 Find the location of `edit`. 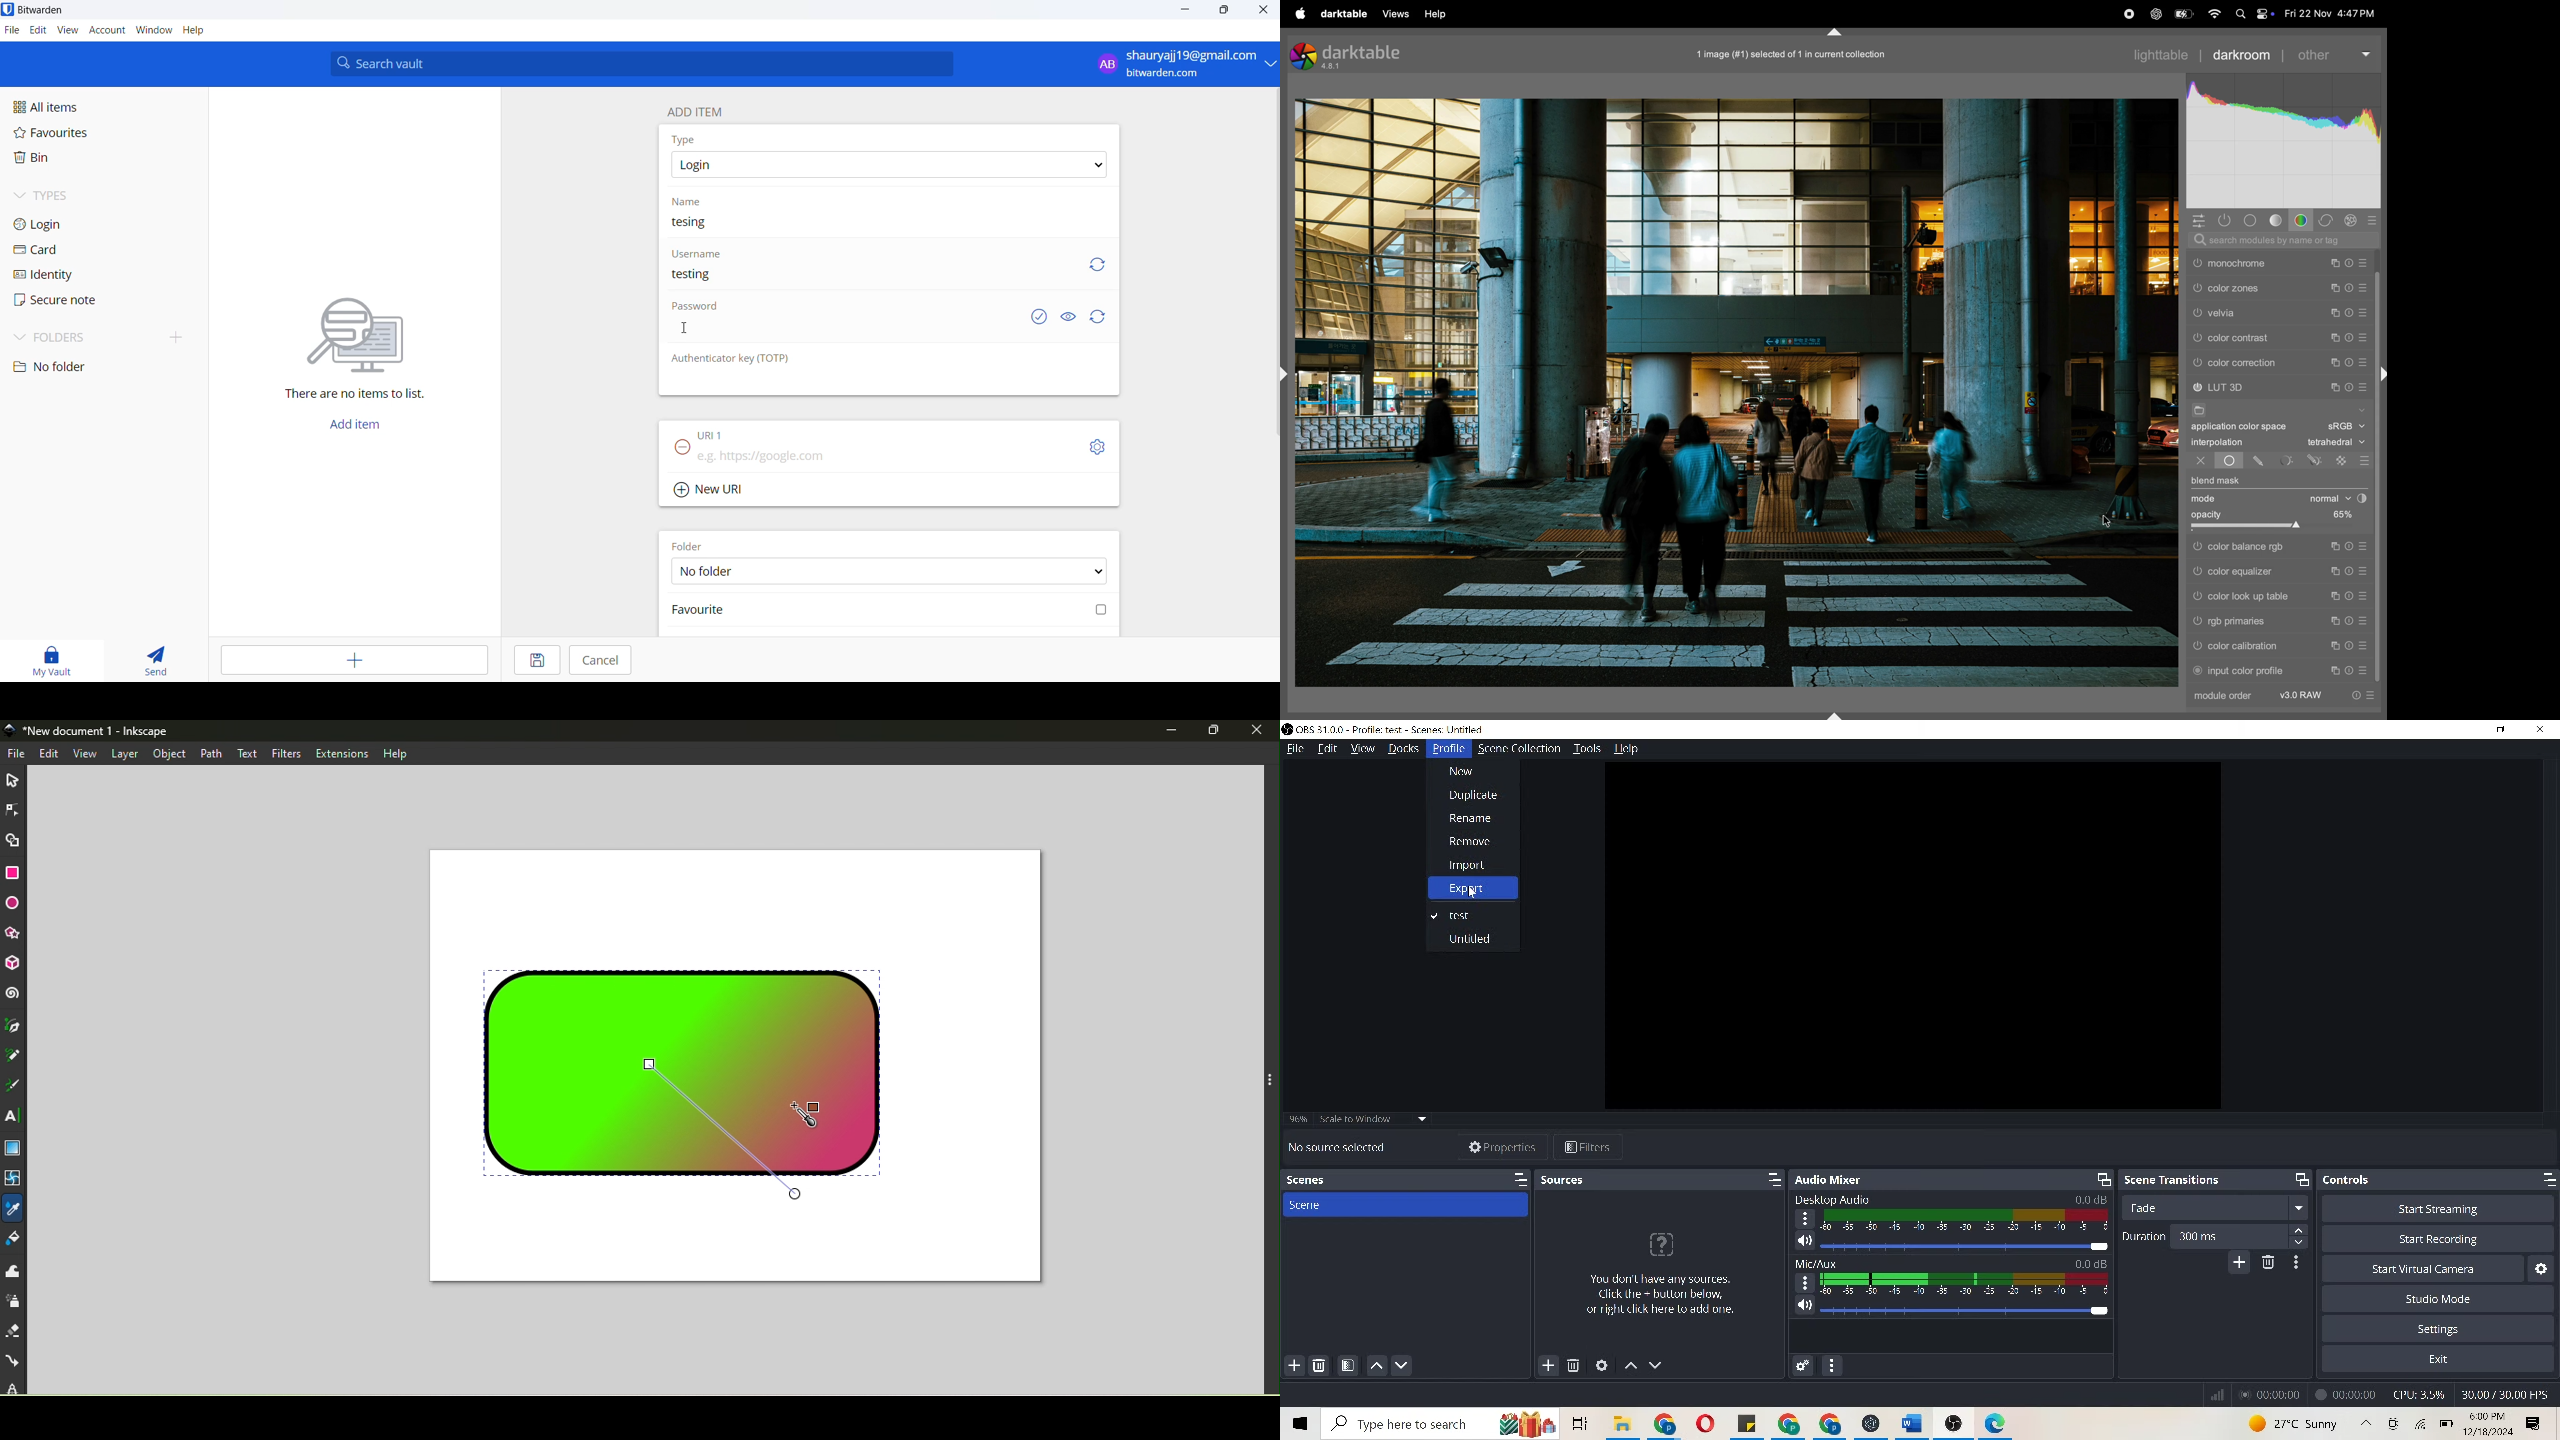

edit is located at coordinates (1325, 750).